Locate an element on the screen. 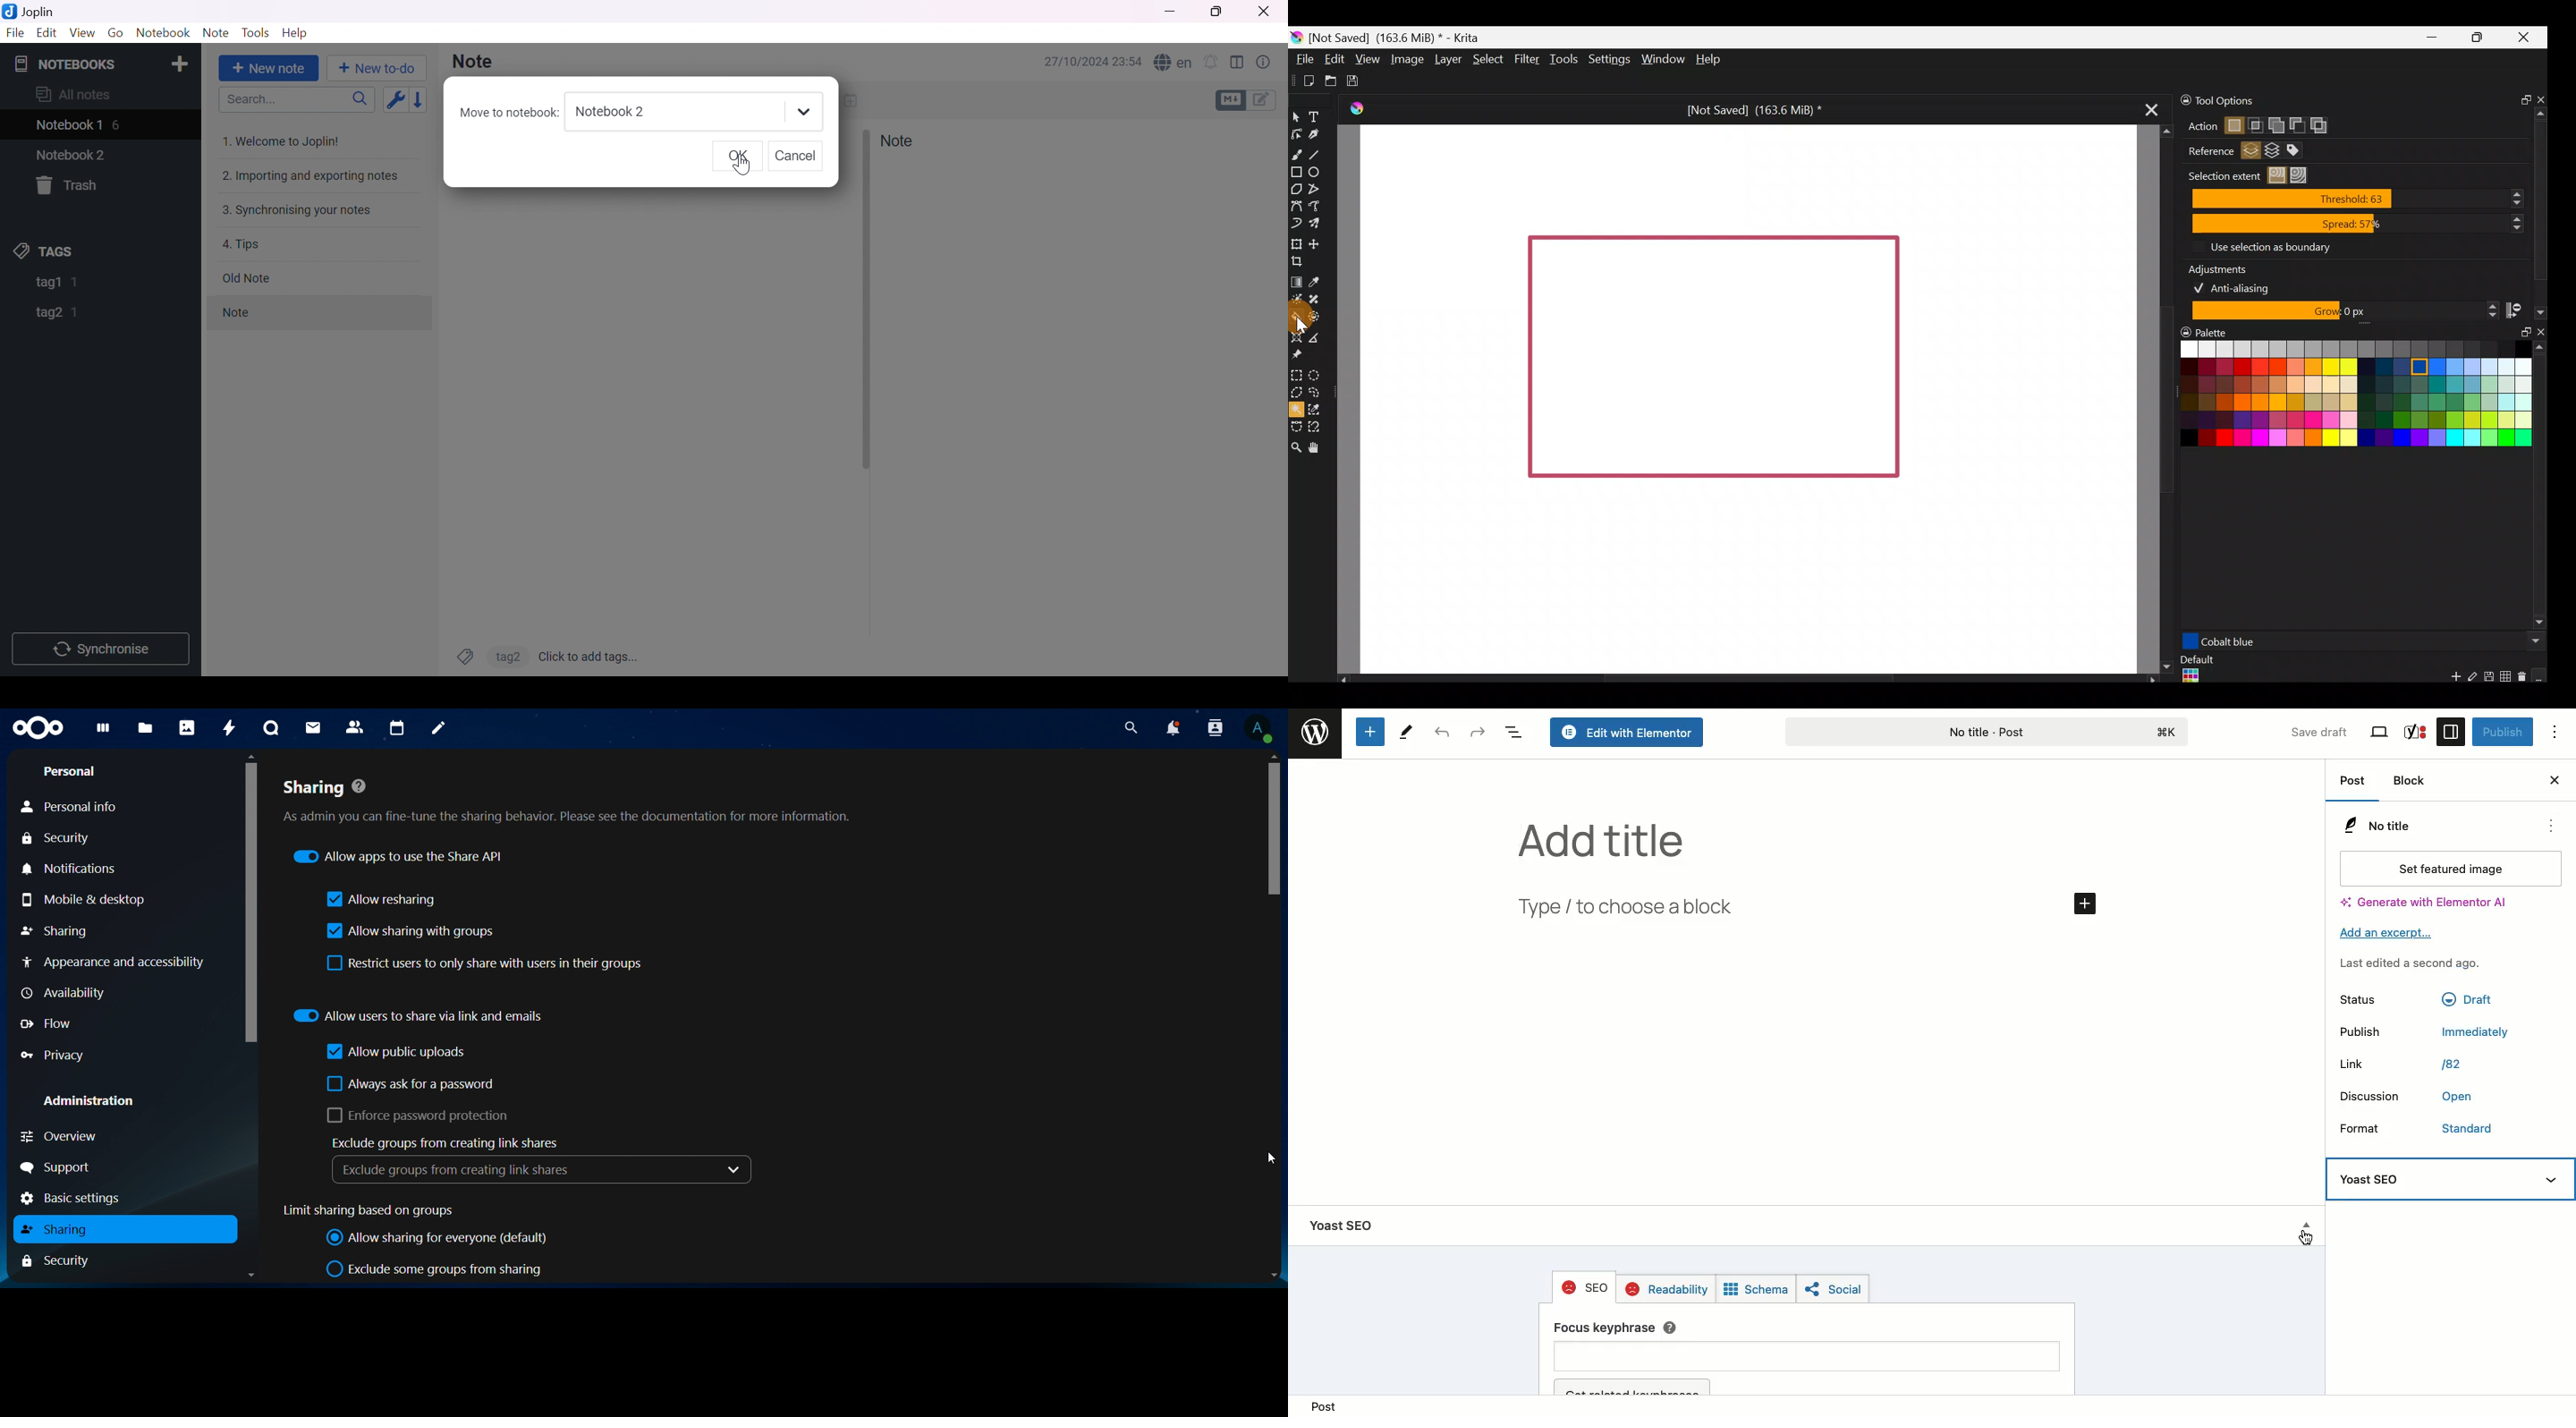 The image size is (2576, 1428). Use selection as boundary is located at coordinates (2269, 246).